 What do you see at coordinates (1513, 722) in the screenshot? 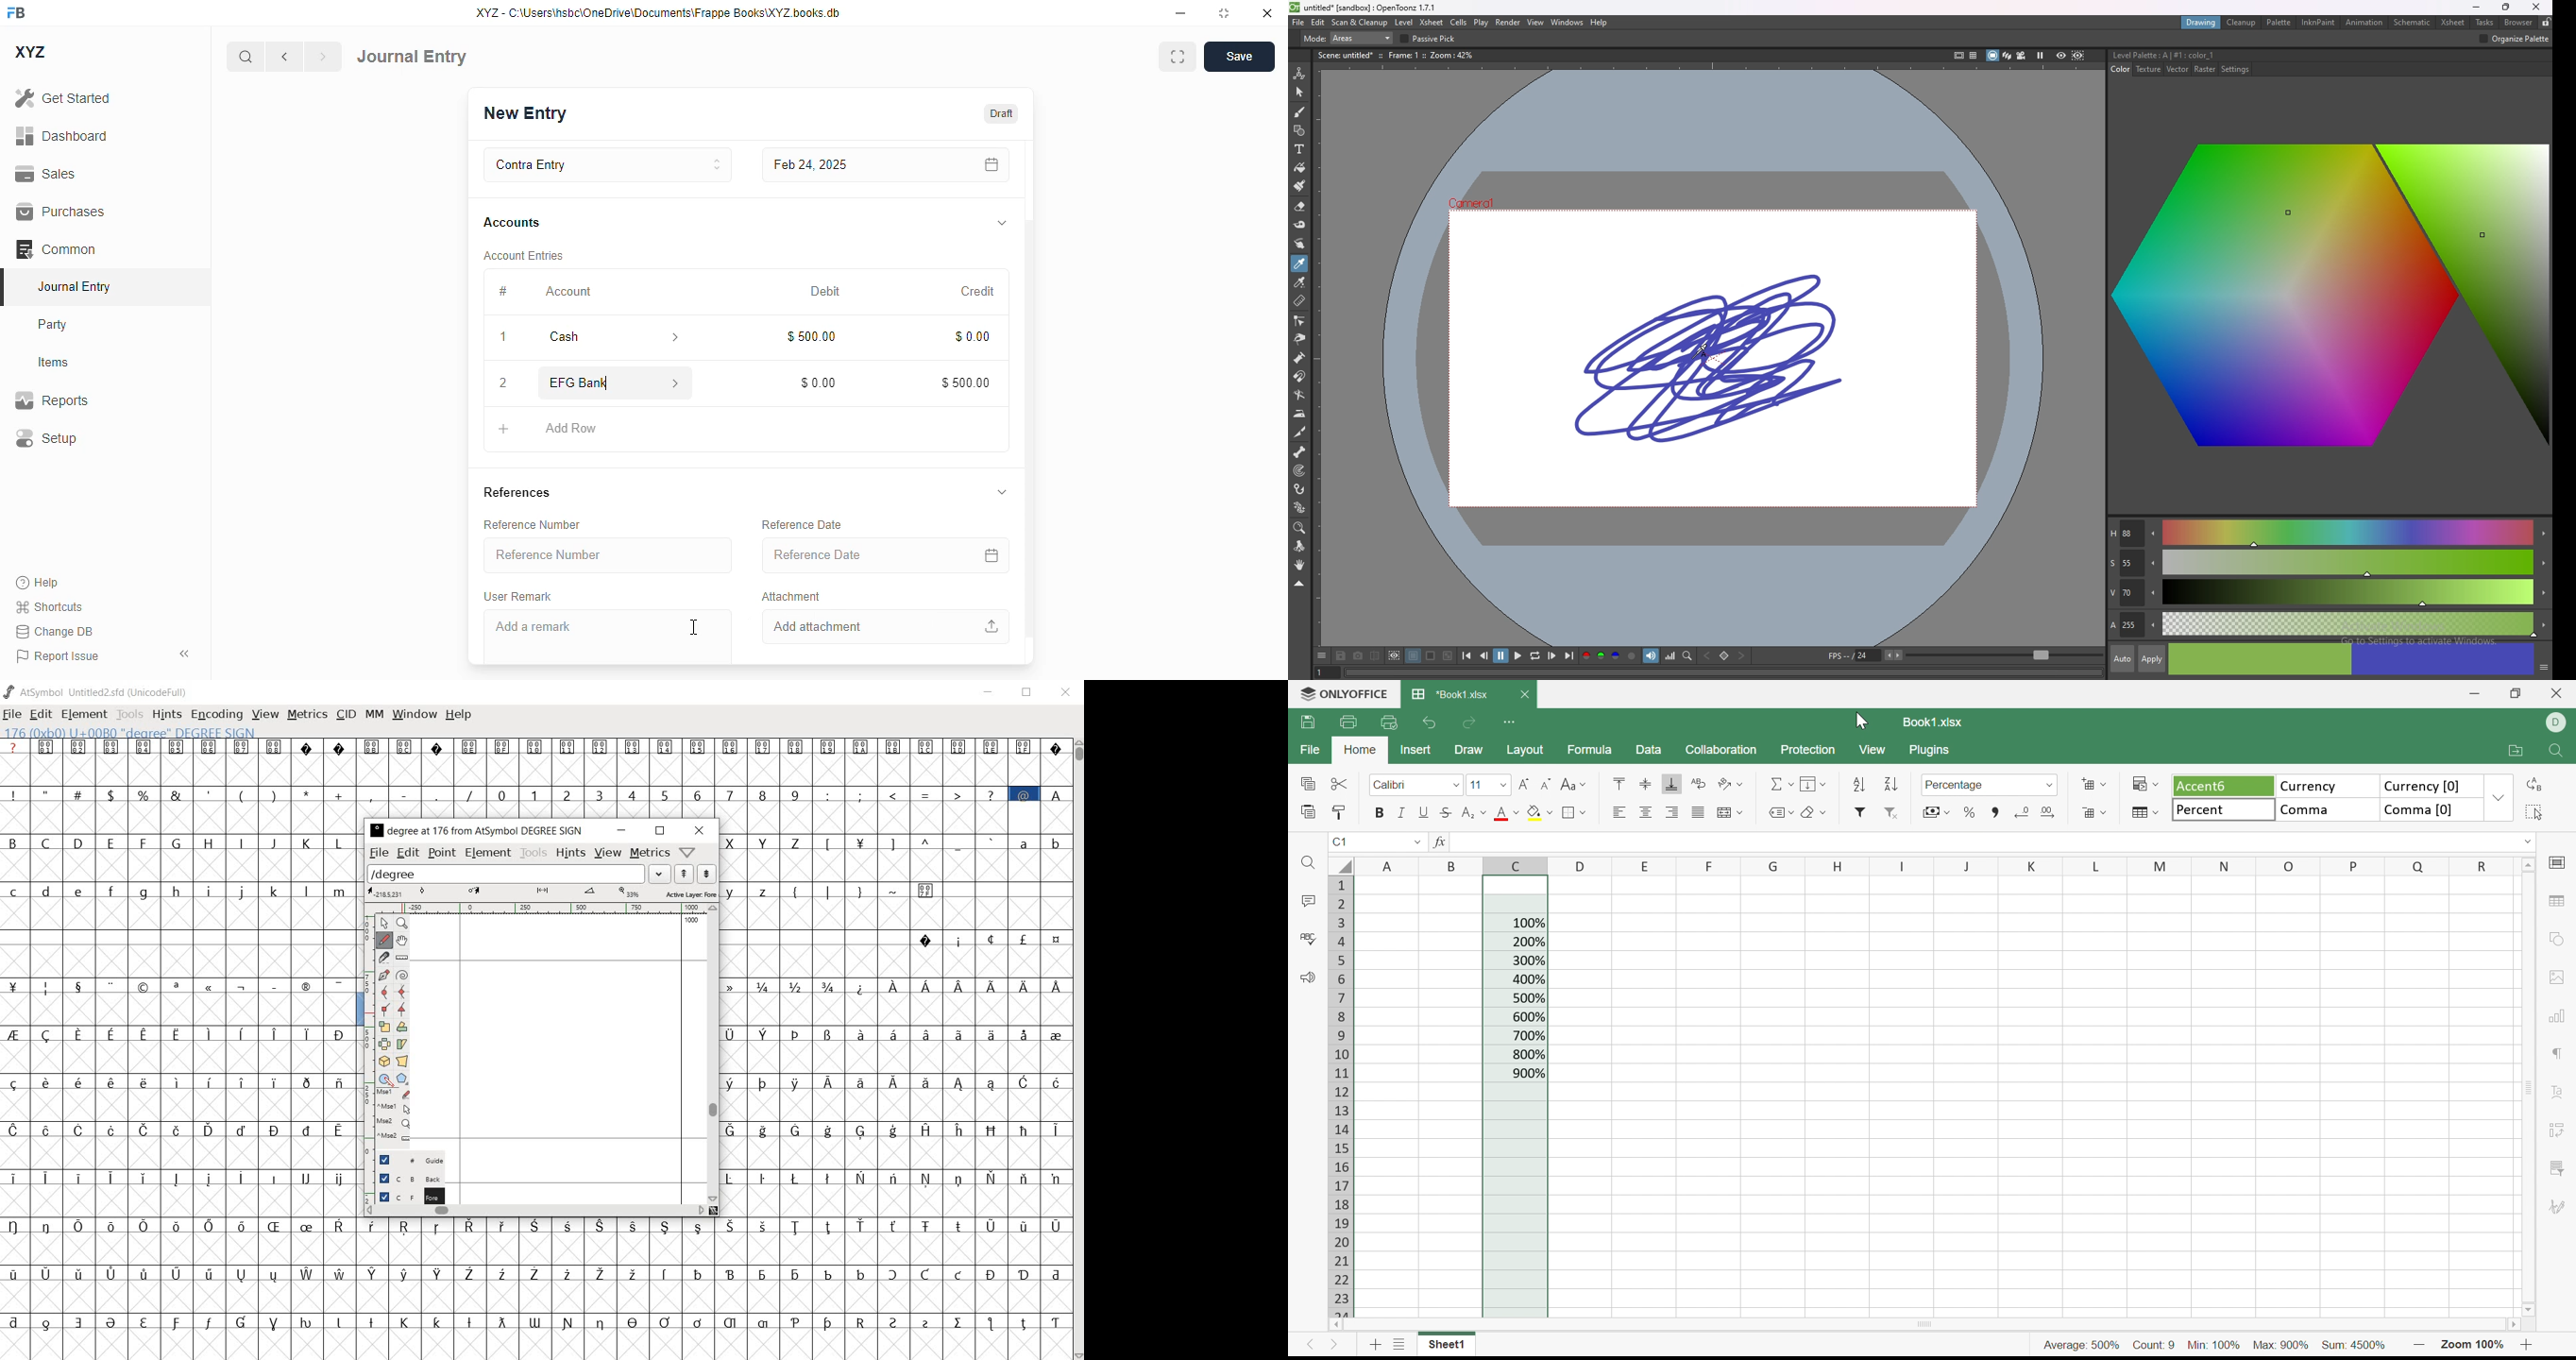
I see `Customize quick access toolbar` at bounding box center [1513, 722].